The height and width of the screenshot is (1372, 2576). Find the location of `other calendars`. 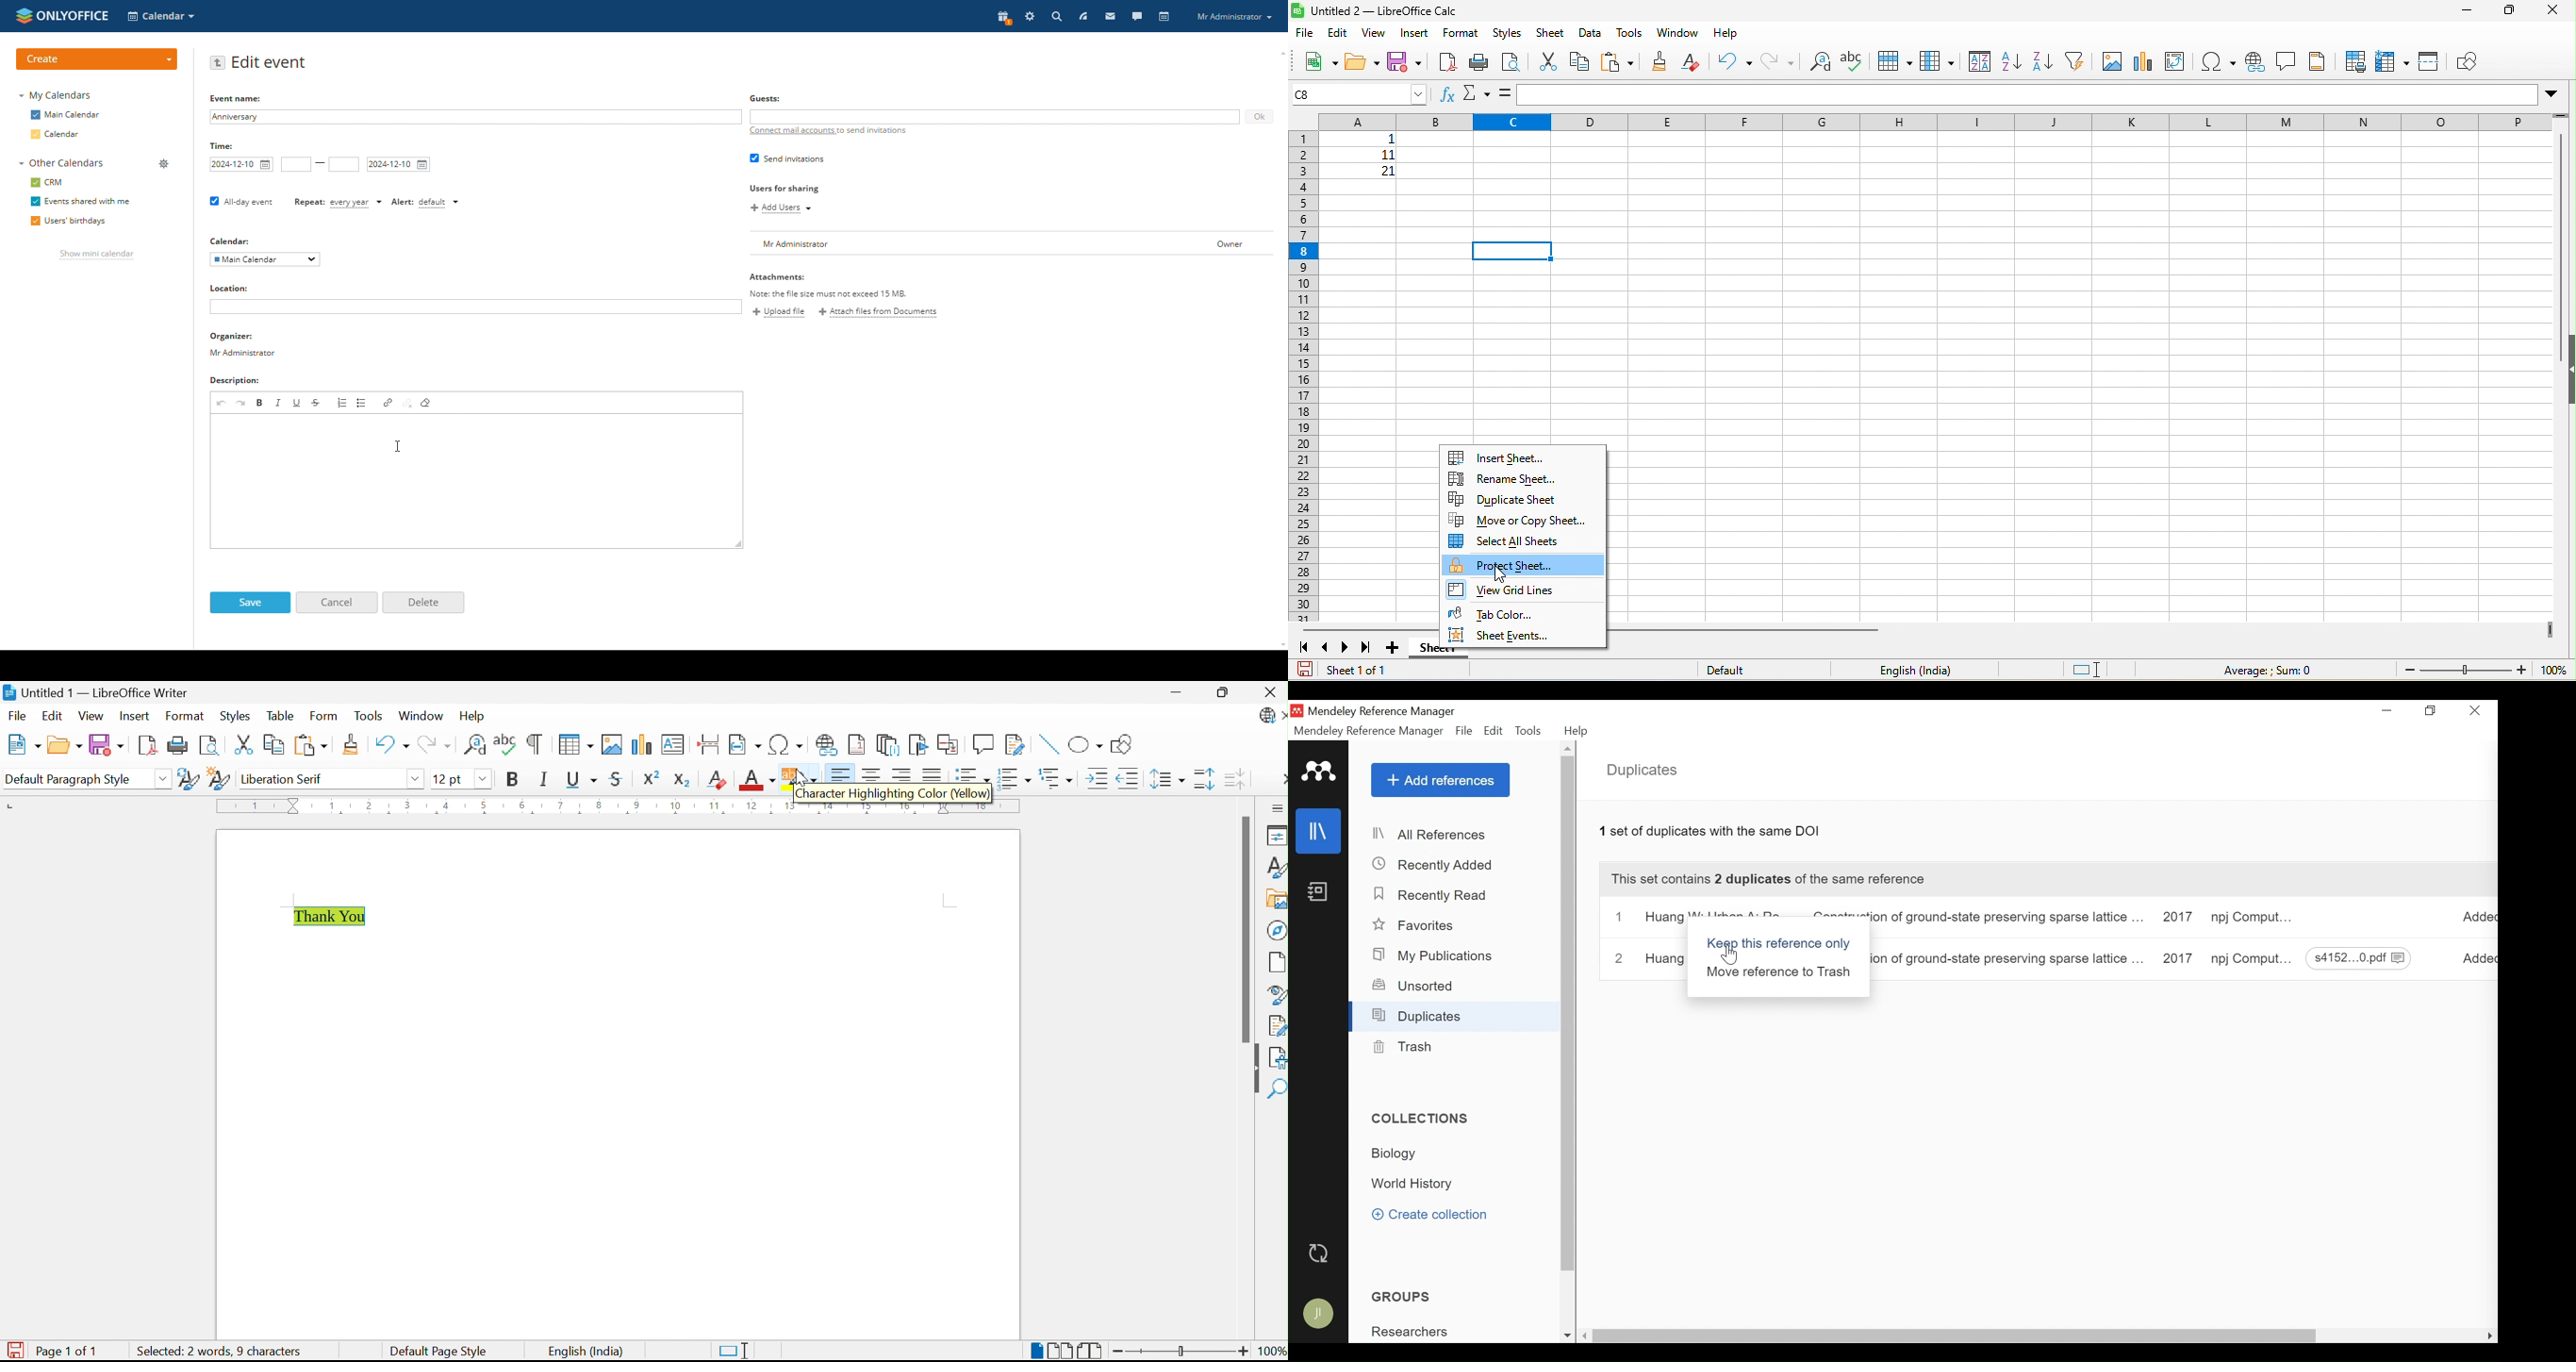

other calendars is located at coordinates (60, 164).